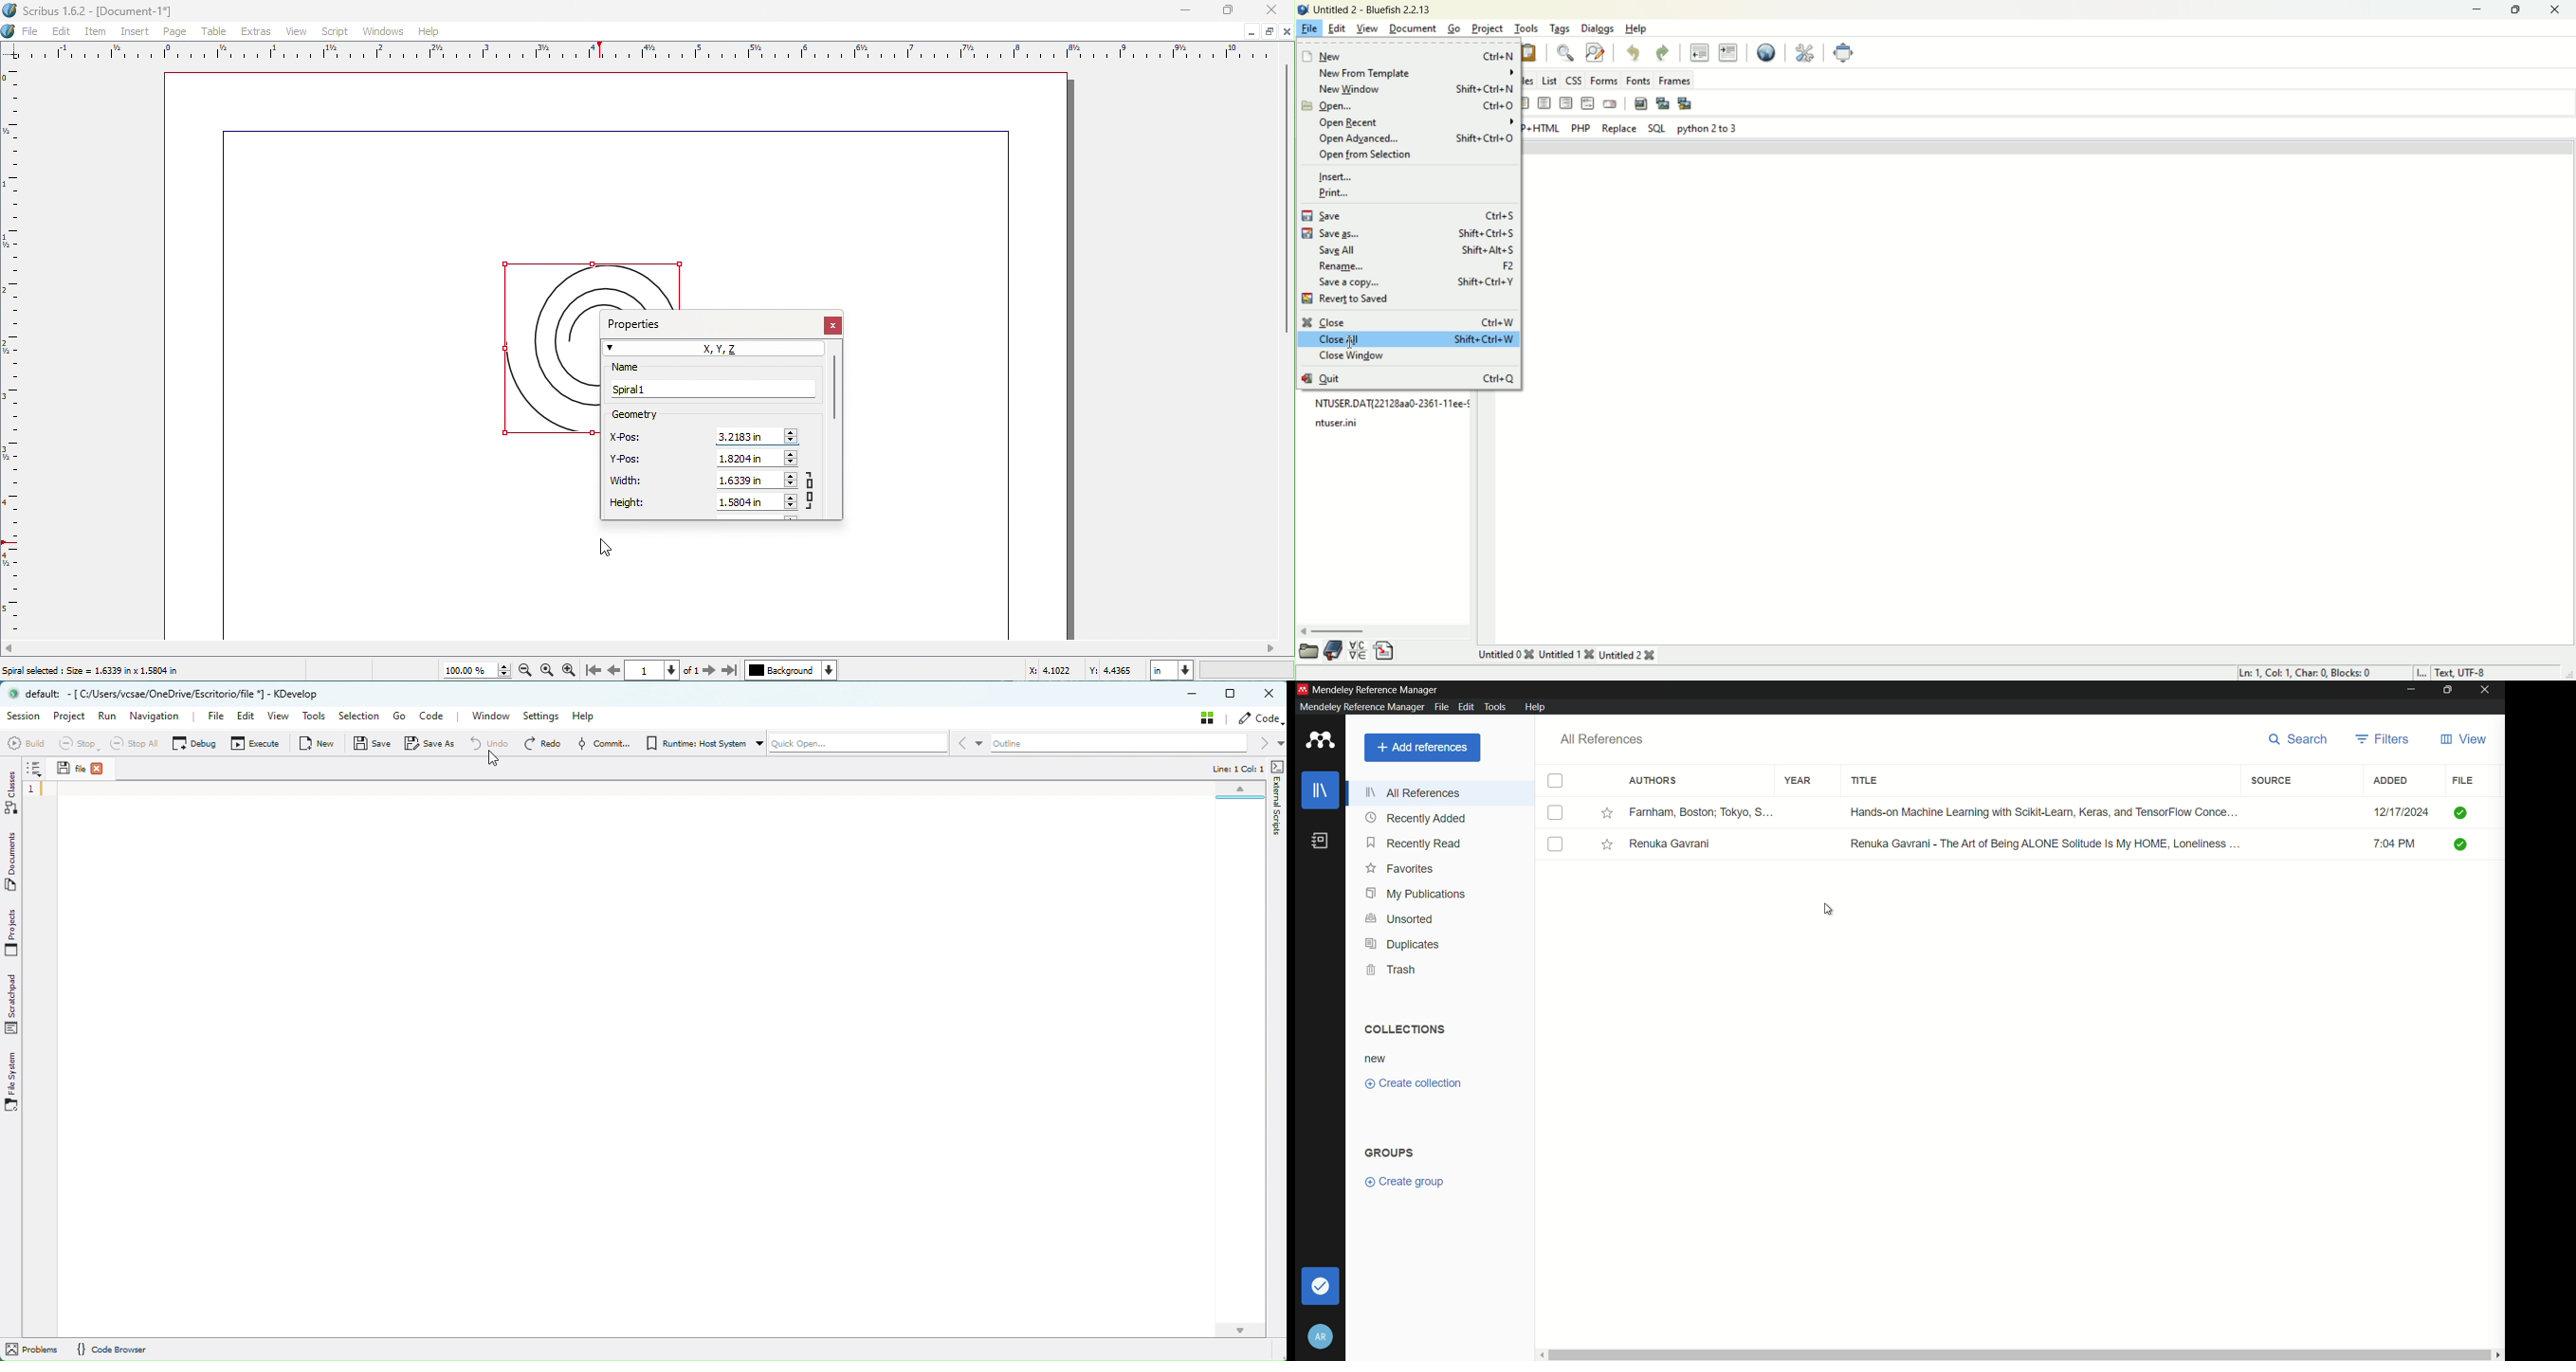 Image resolution: width=2576 pixels, height=1372 pixels. Describe the element at coordinates (1542, 129) in the screenshot. I see `PHP+HTML` at that location.